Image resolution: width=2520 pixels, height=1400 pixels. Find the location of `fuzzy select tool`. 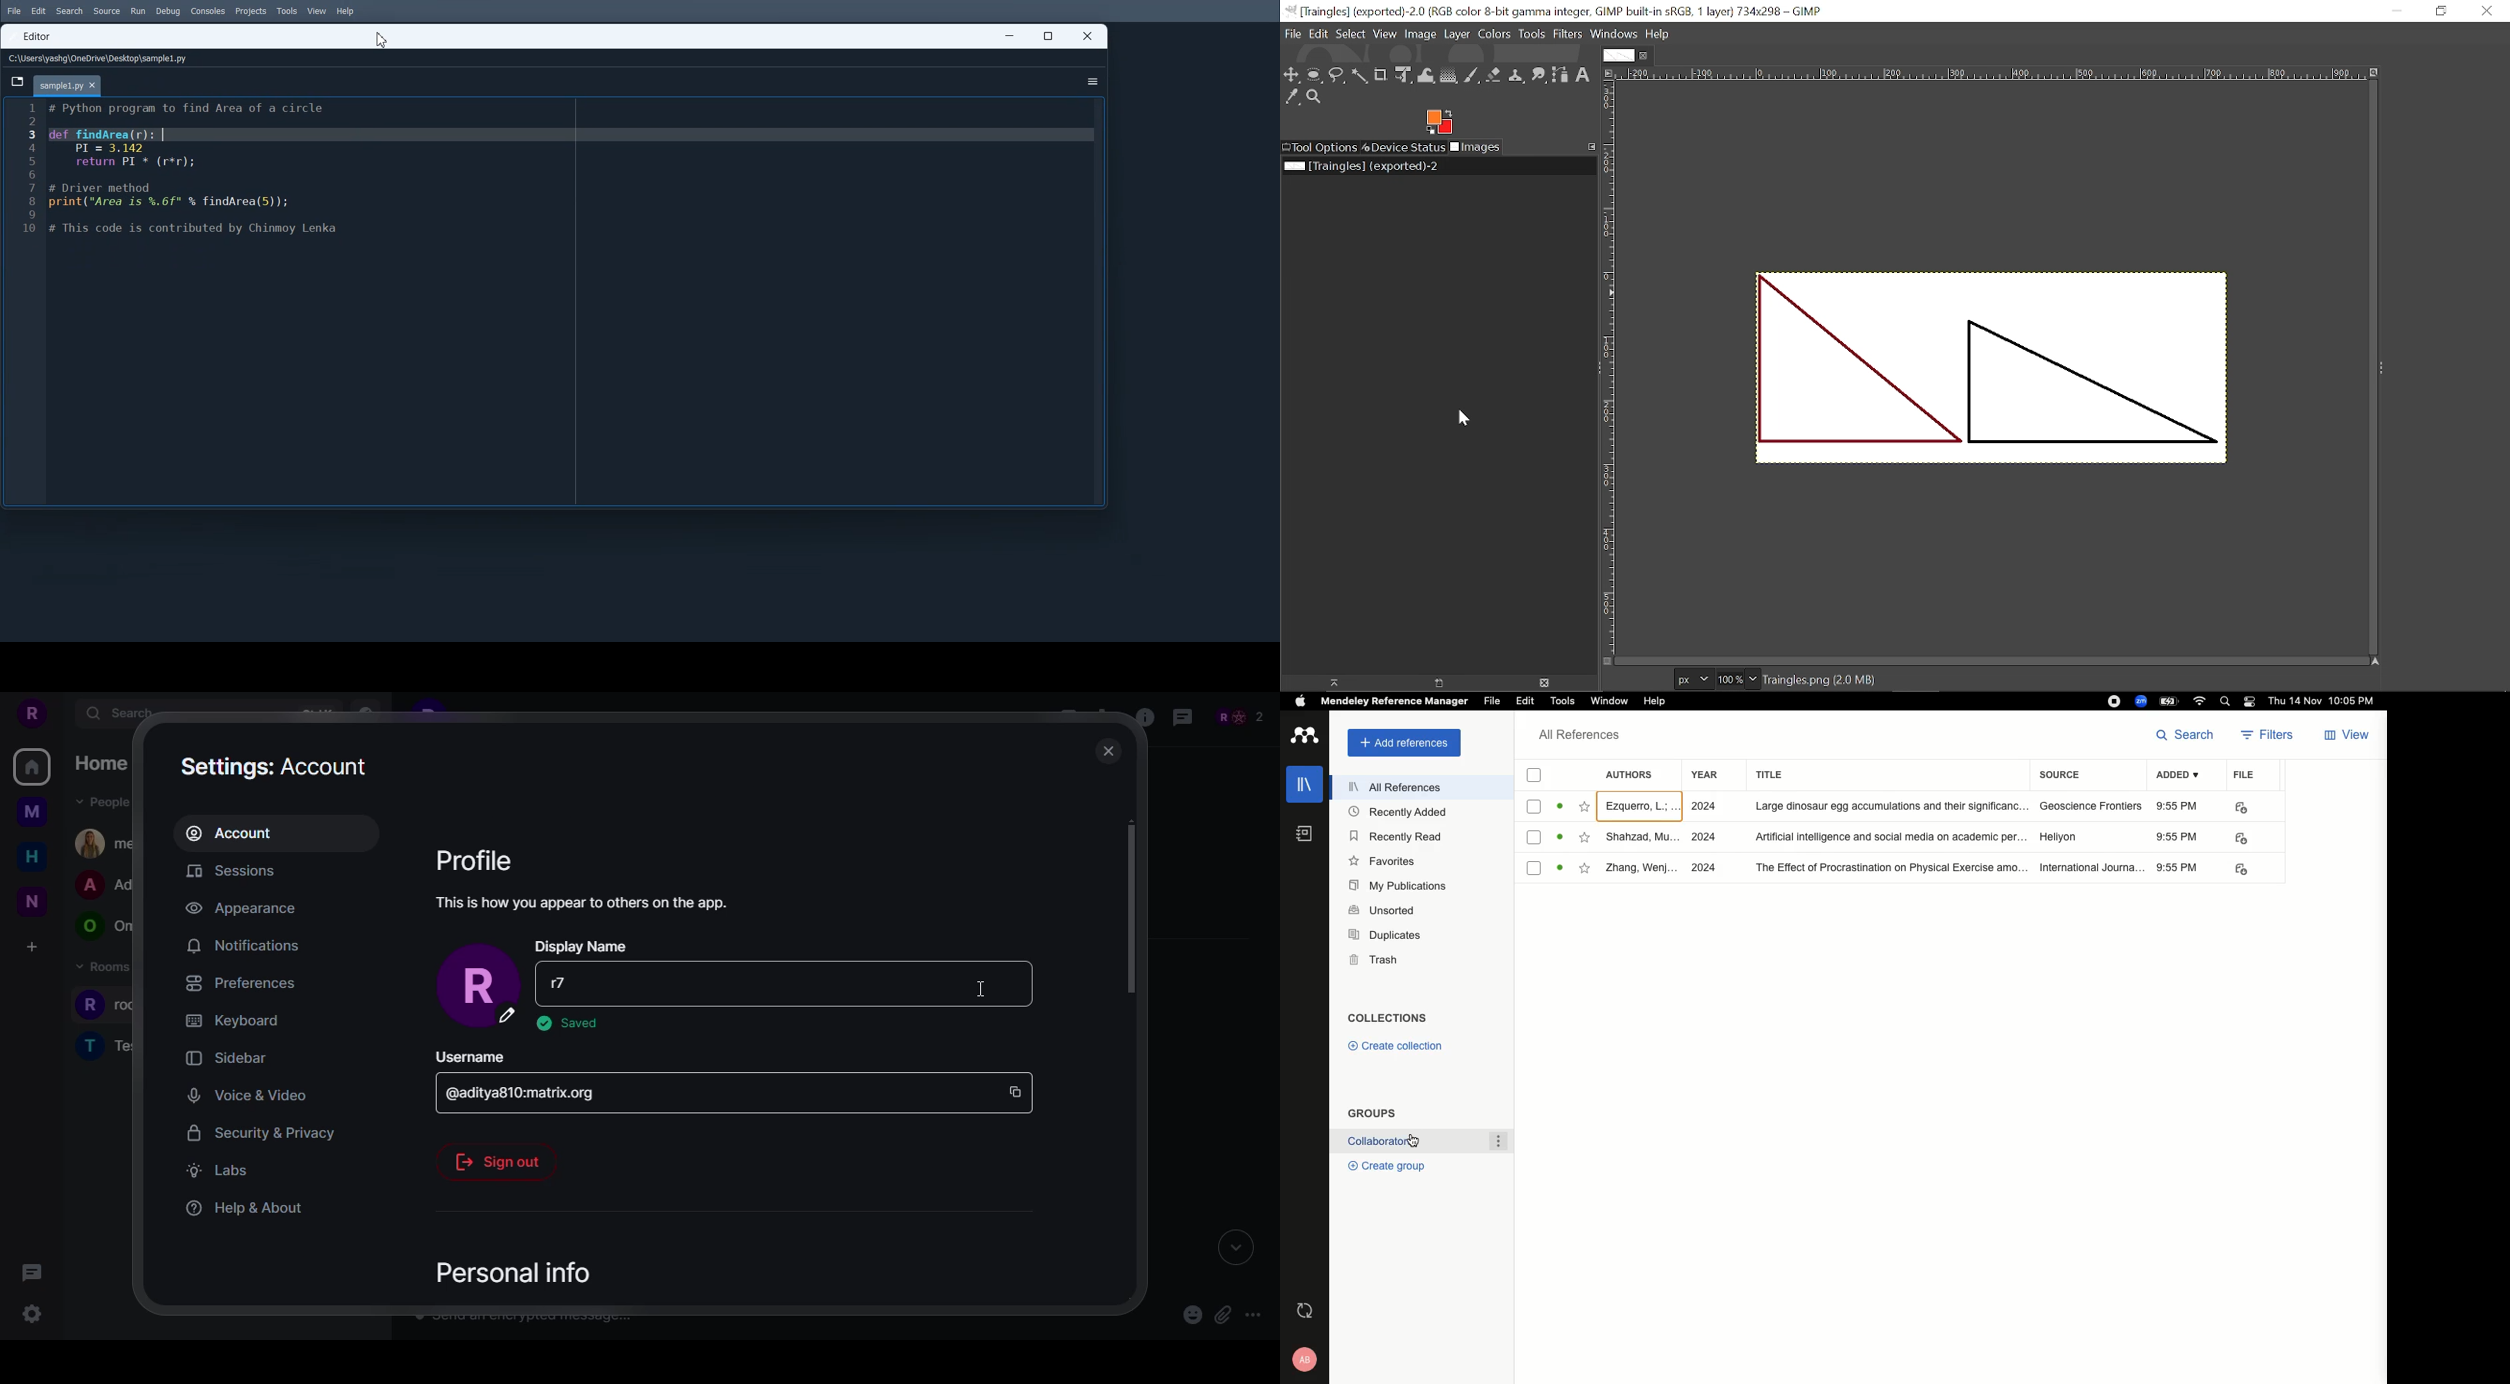

fuzzy select tool is located at coordinates (1360, 76).